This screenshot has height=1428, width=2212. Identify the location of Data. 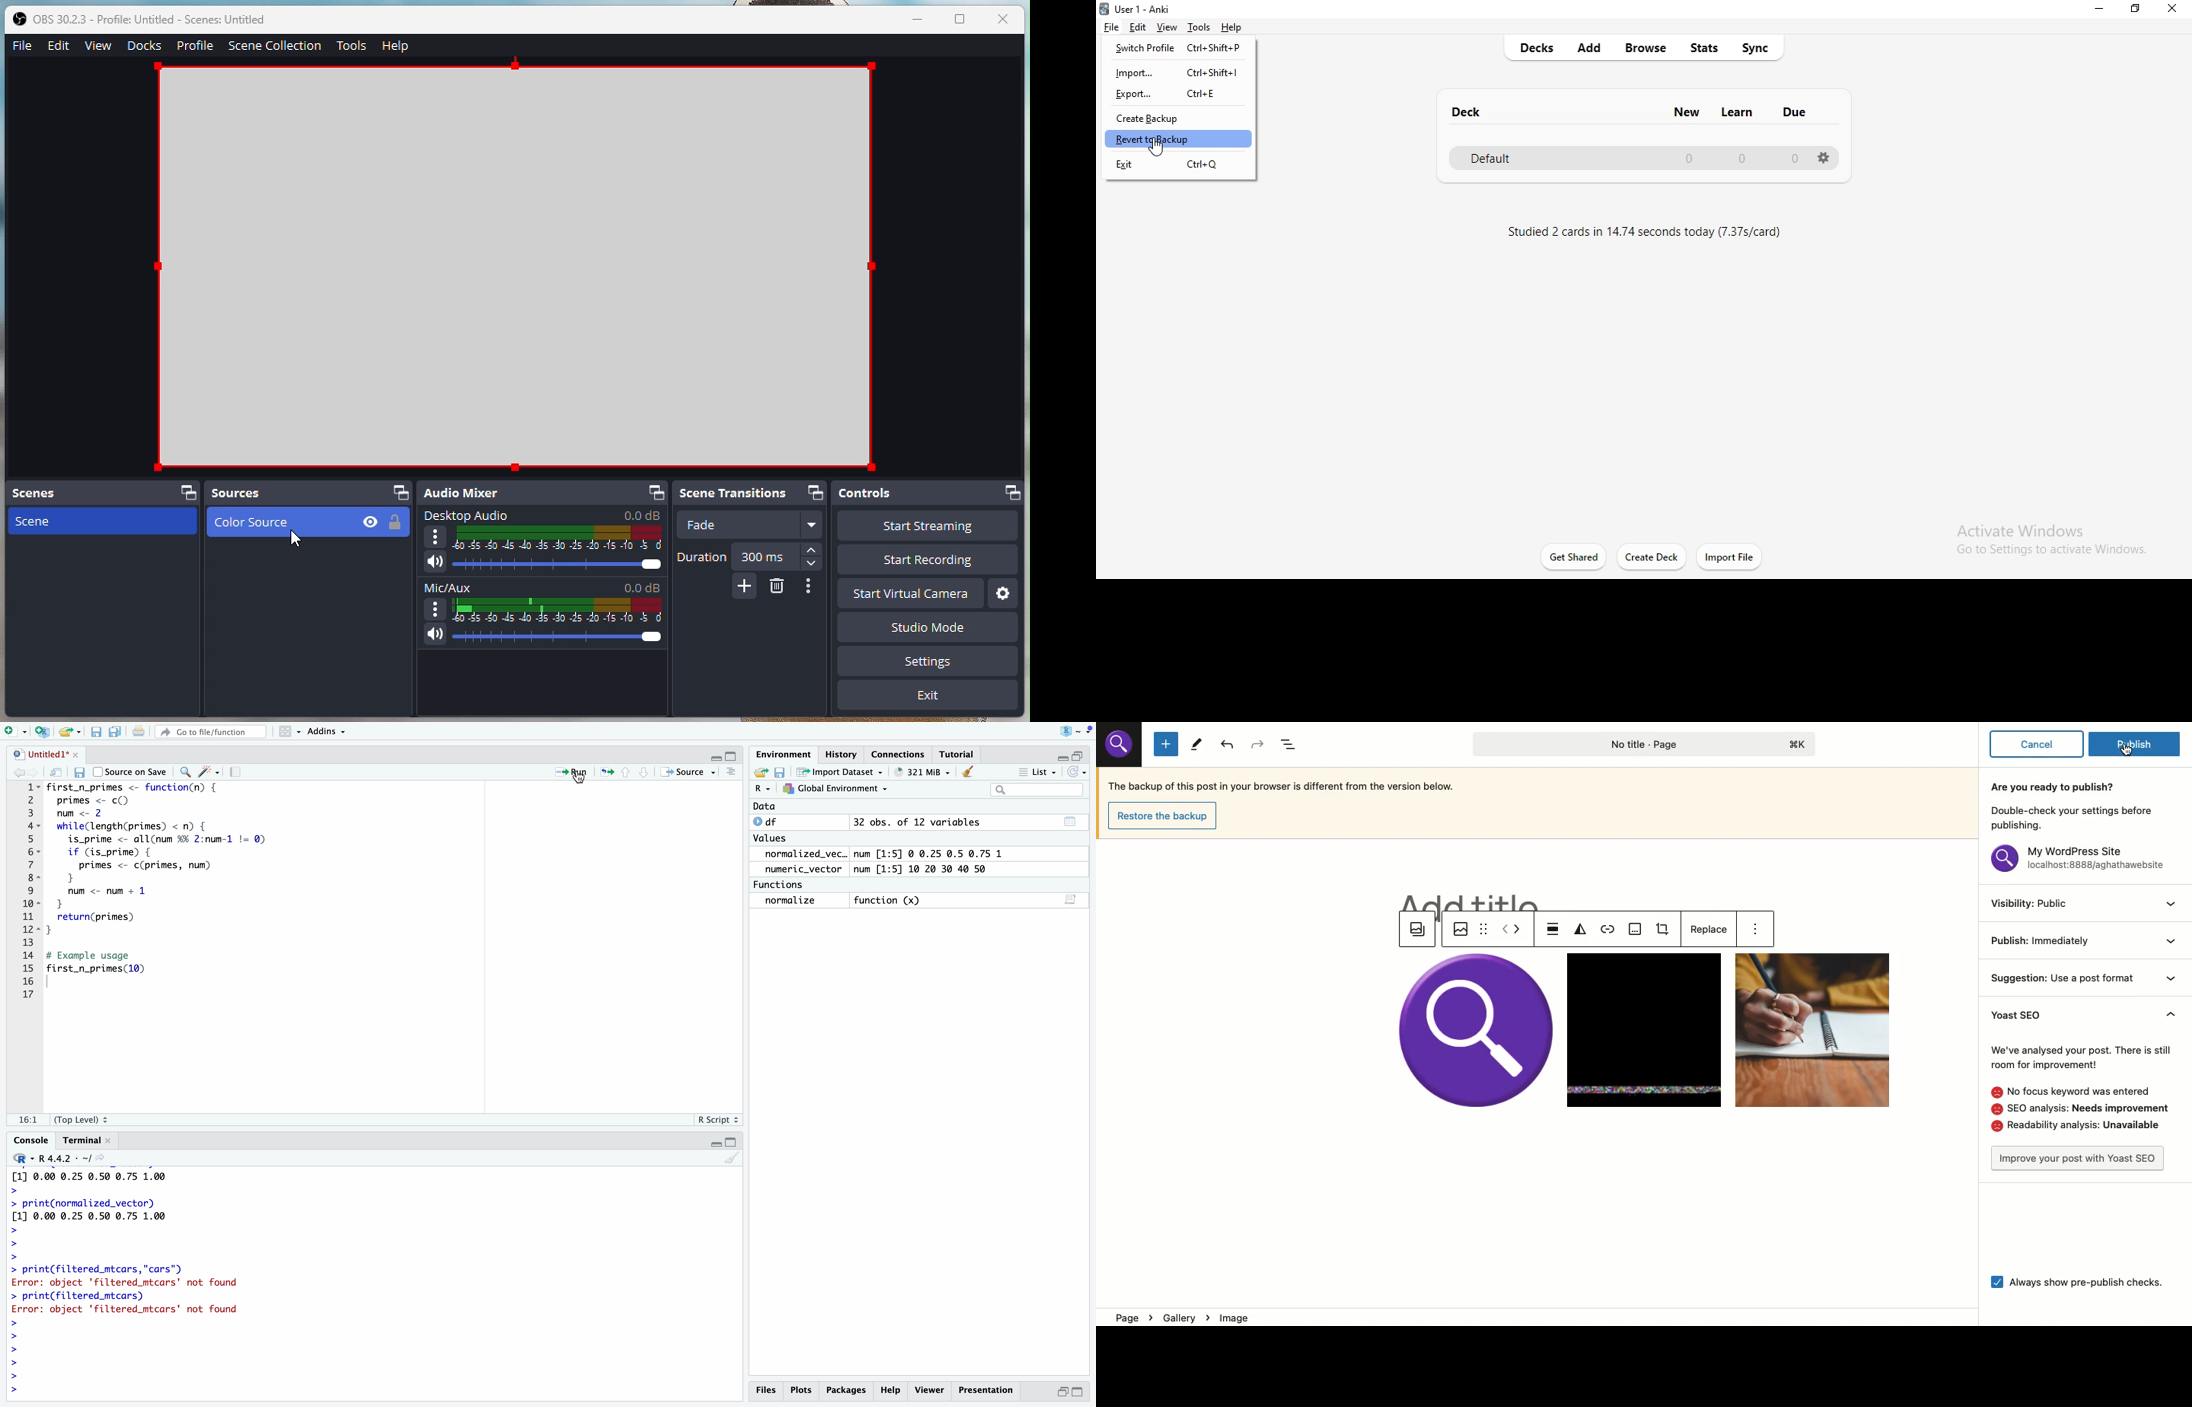
(853, 807).